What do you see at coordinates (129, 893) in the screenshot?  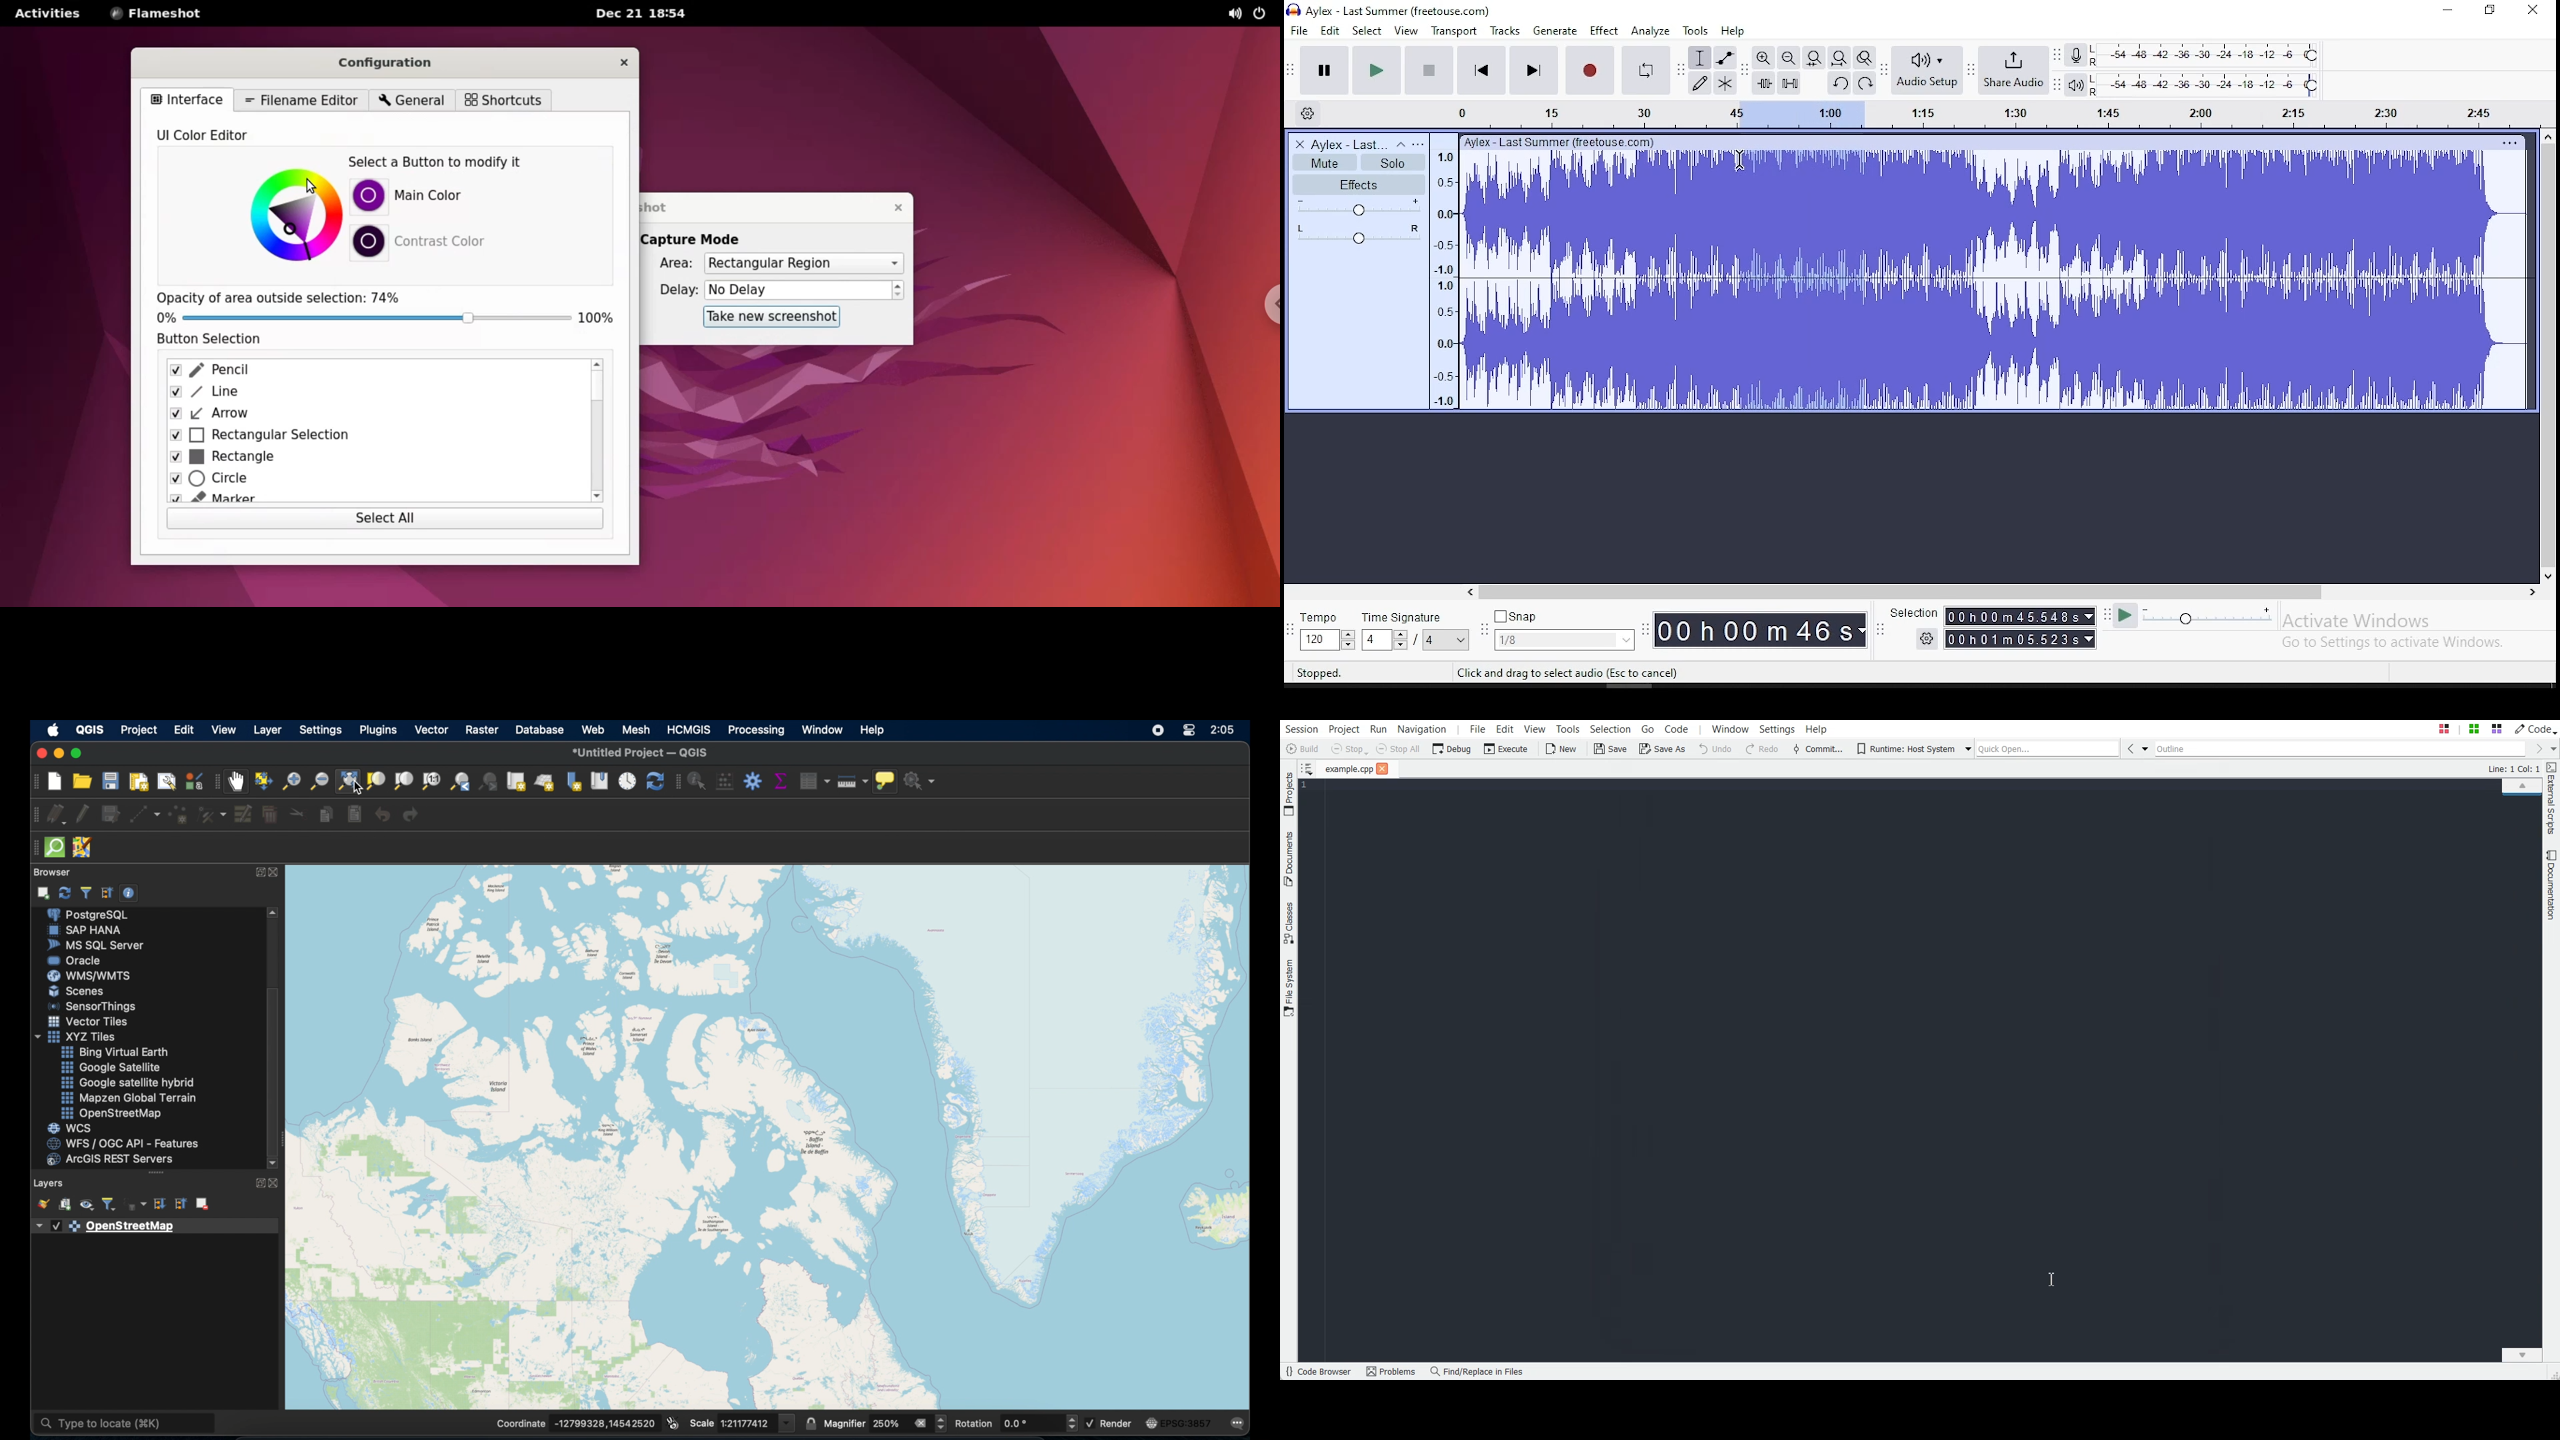 I see `enable/disable properties widget` at bounding box center [129, 893].